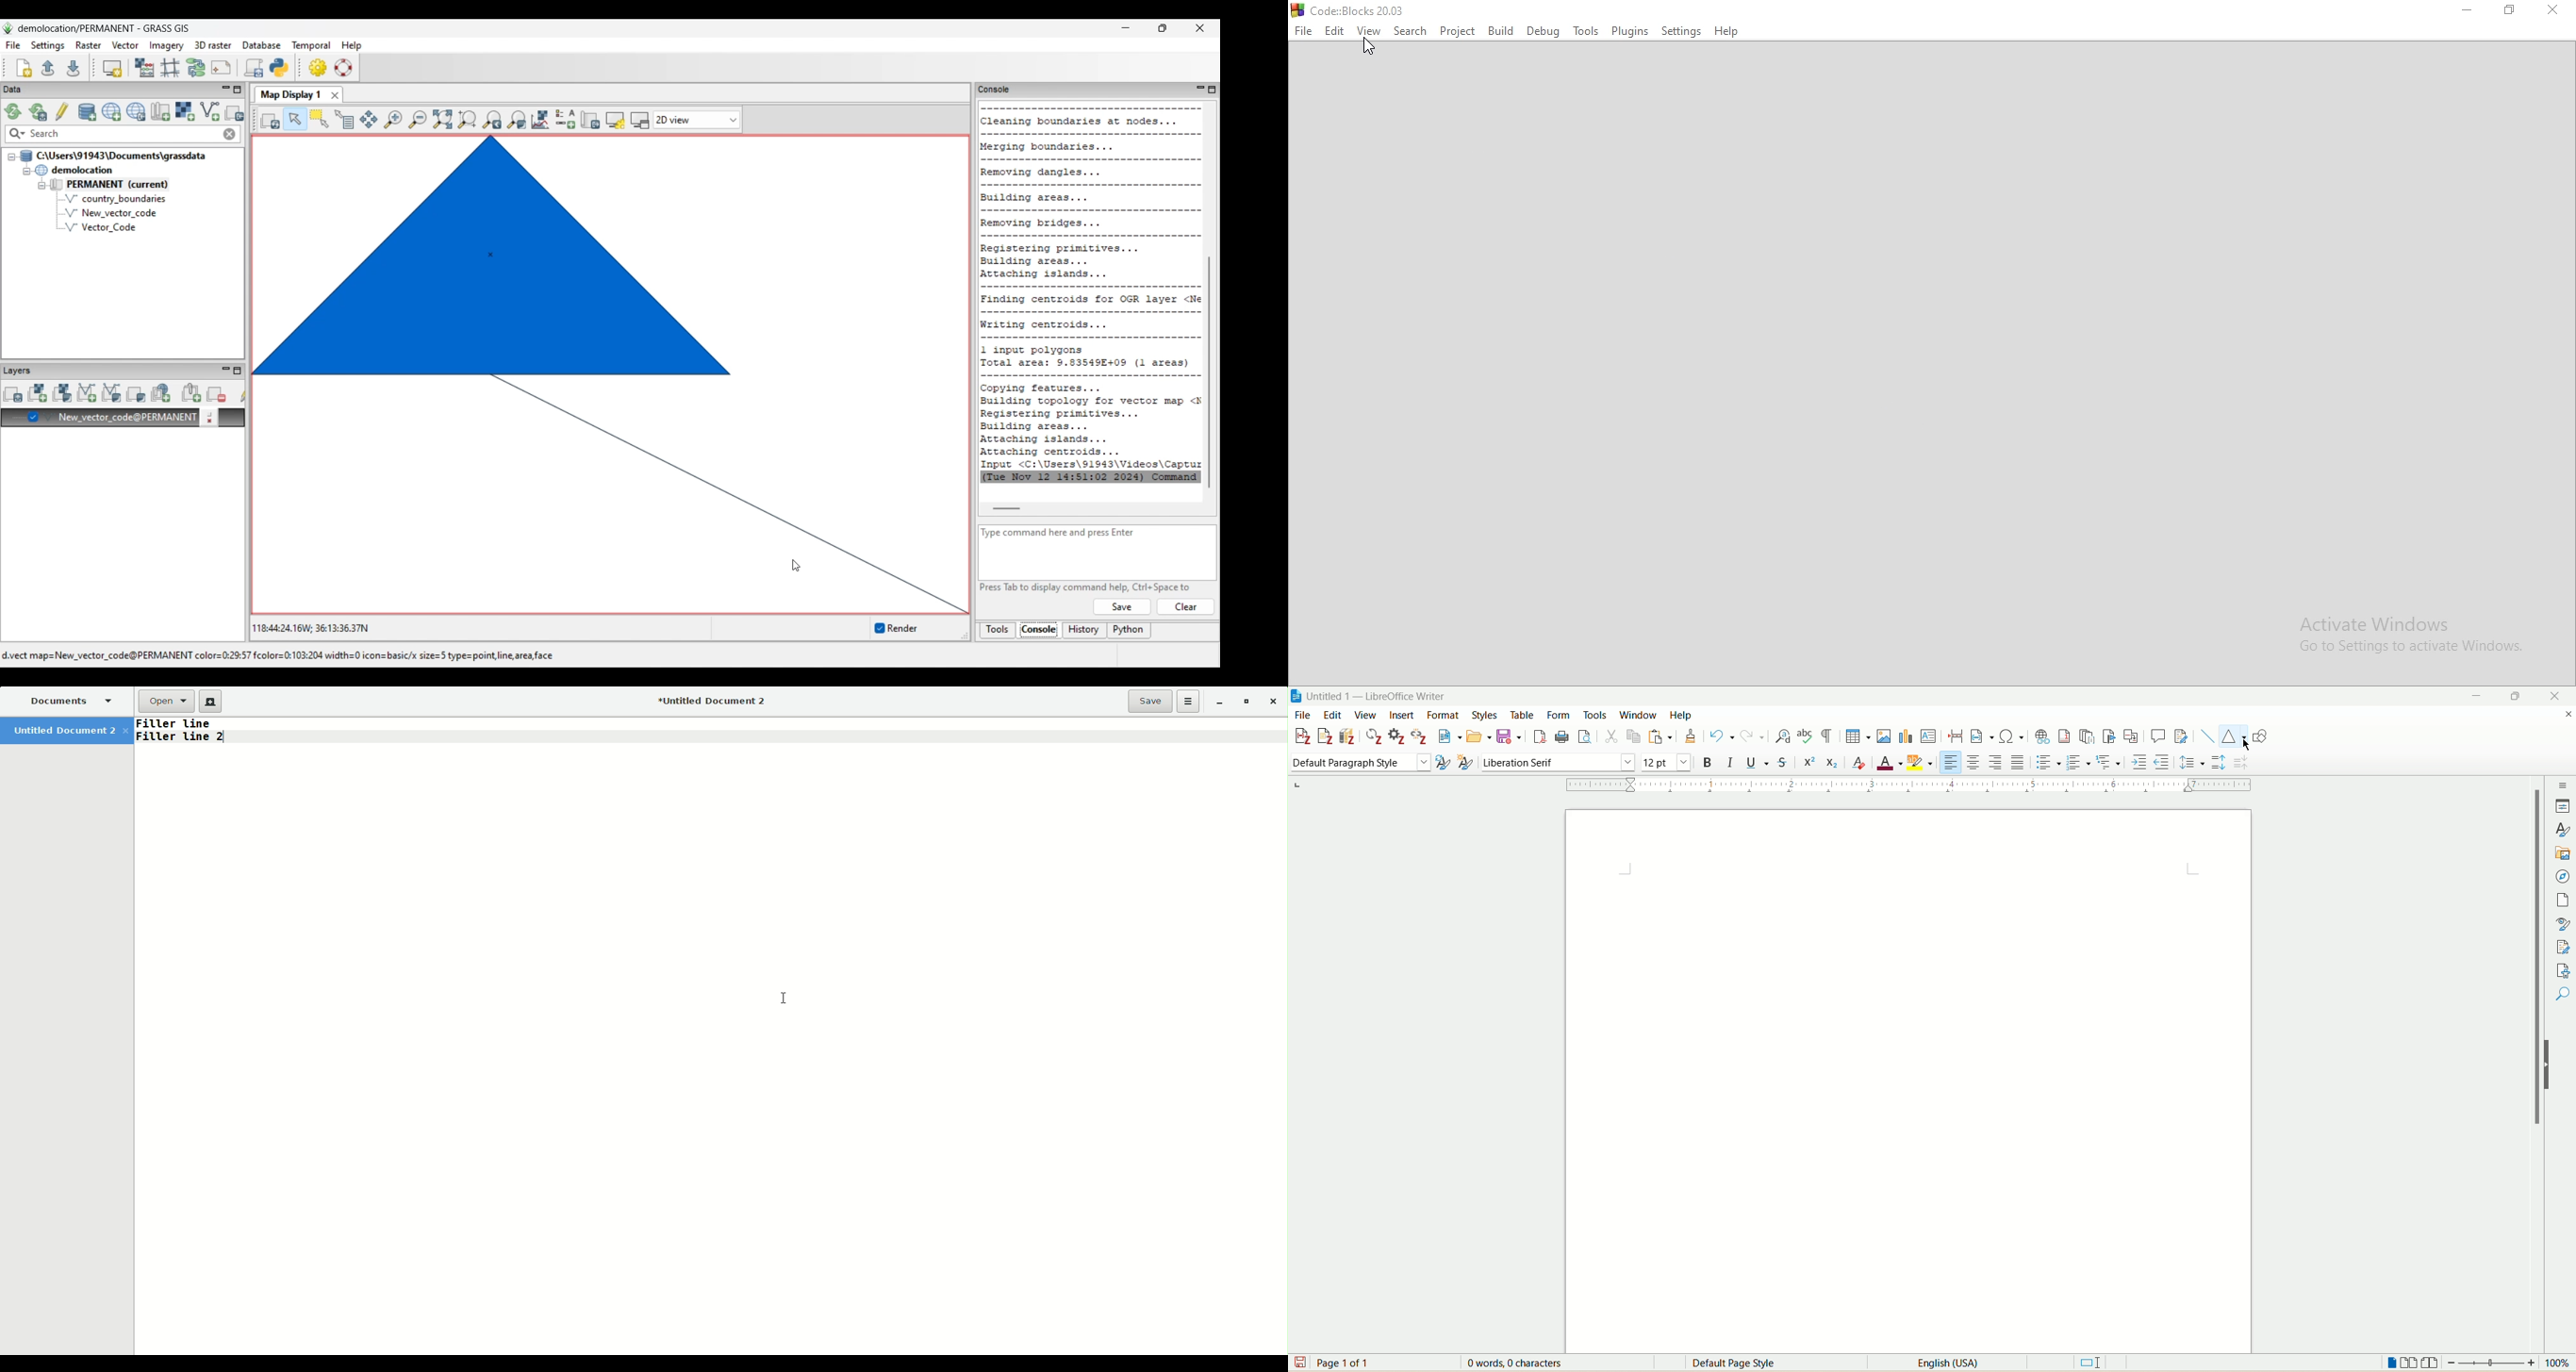 This screenshot has height=1372, width=2576. I want to click on Restore, so click(2512, 12).